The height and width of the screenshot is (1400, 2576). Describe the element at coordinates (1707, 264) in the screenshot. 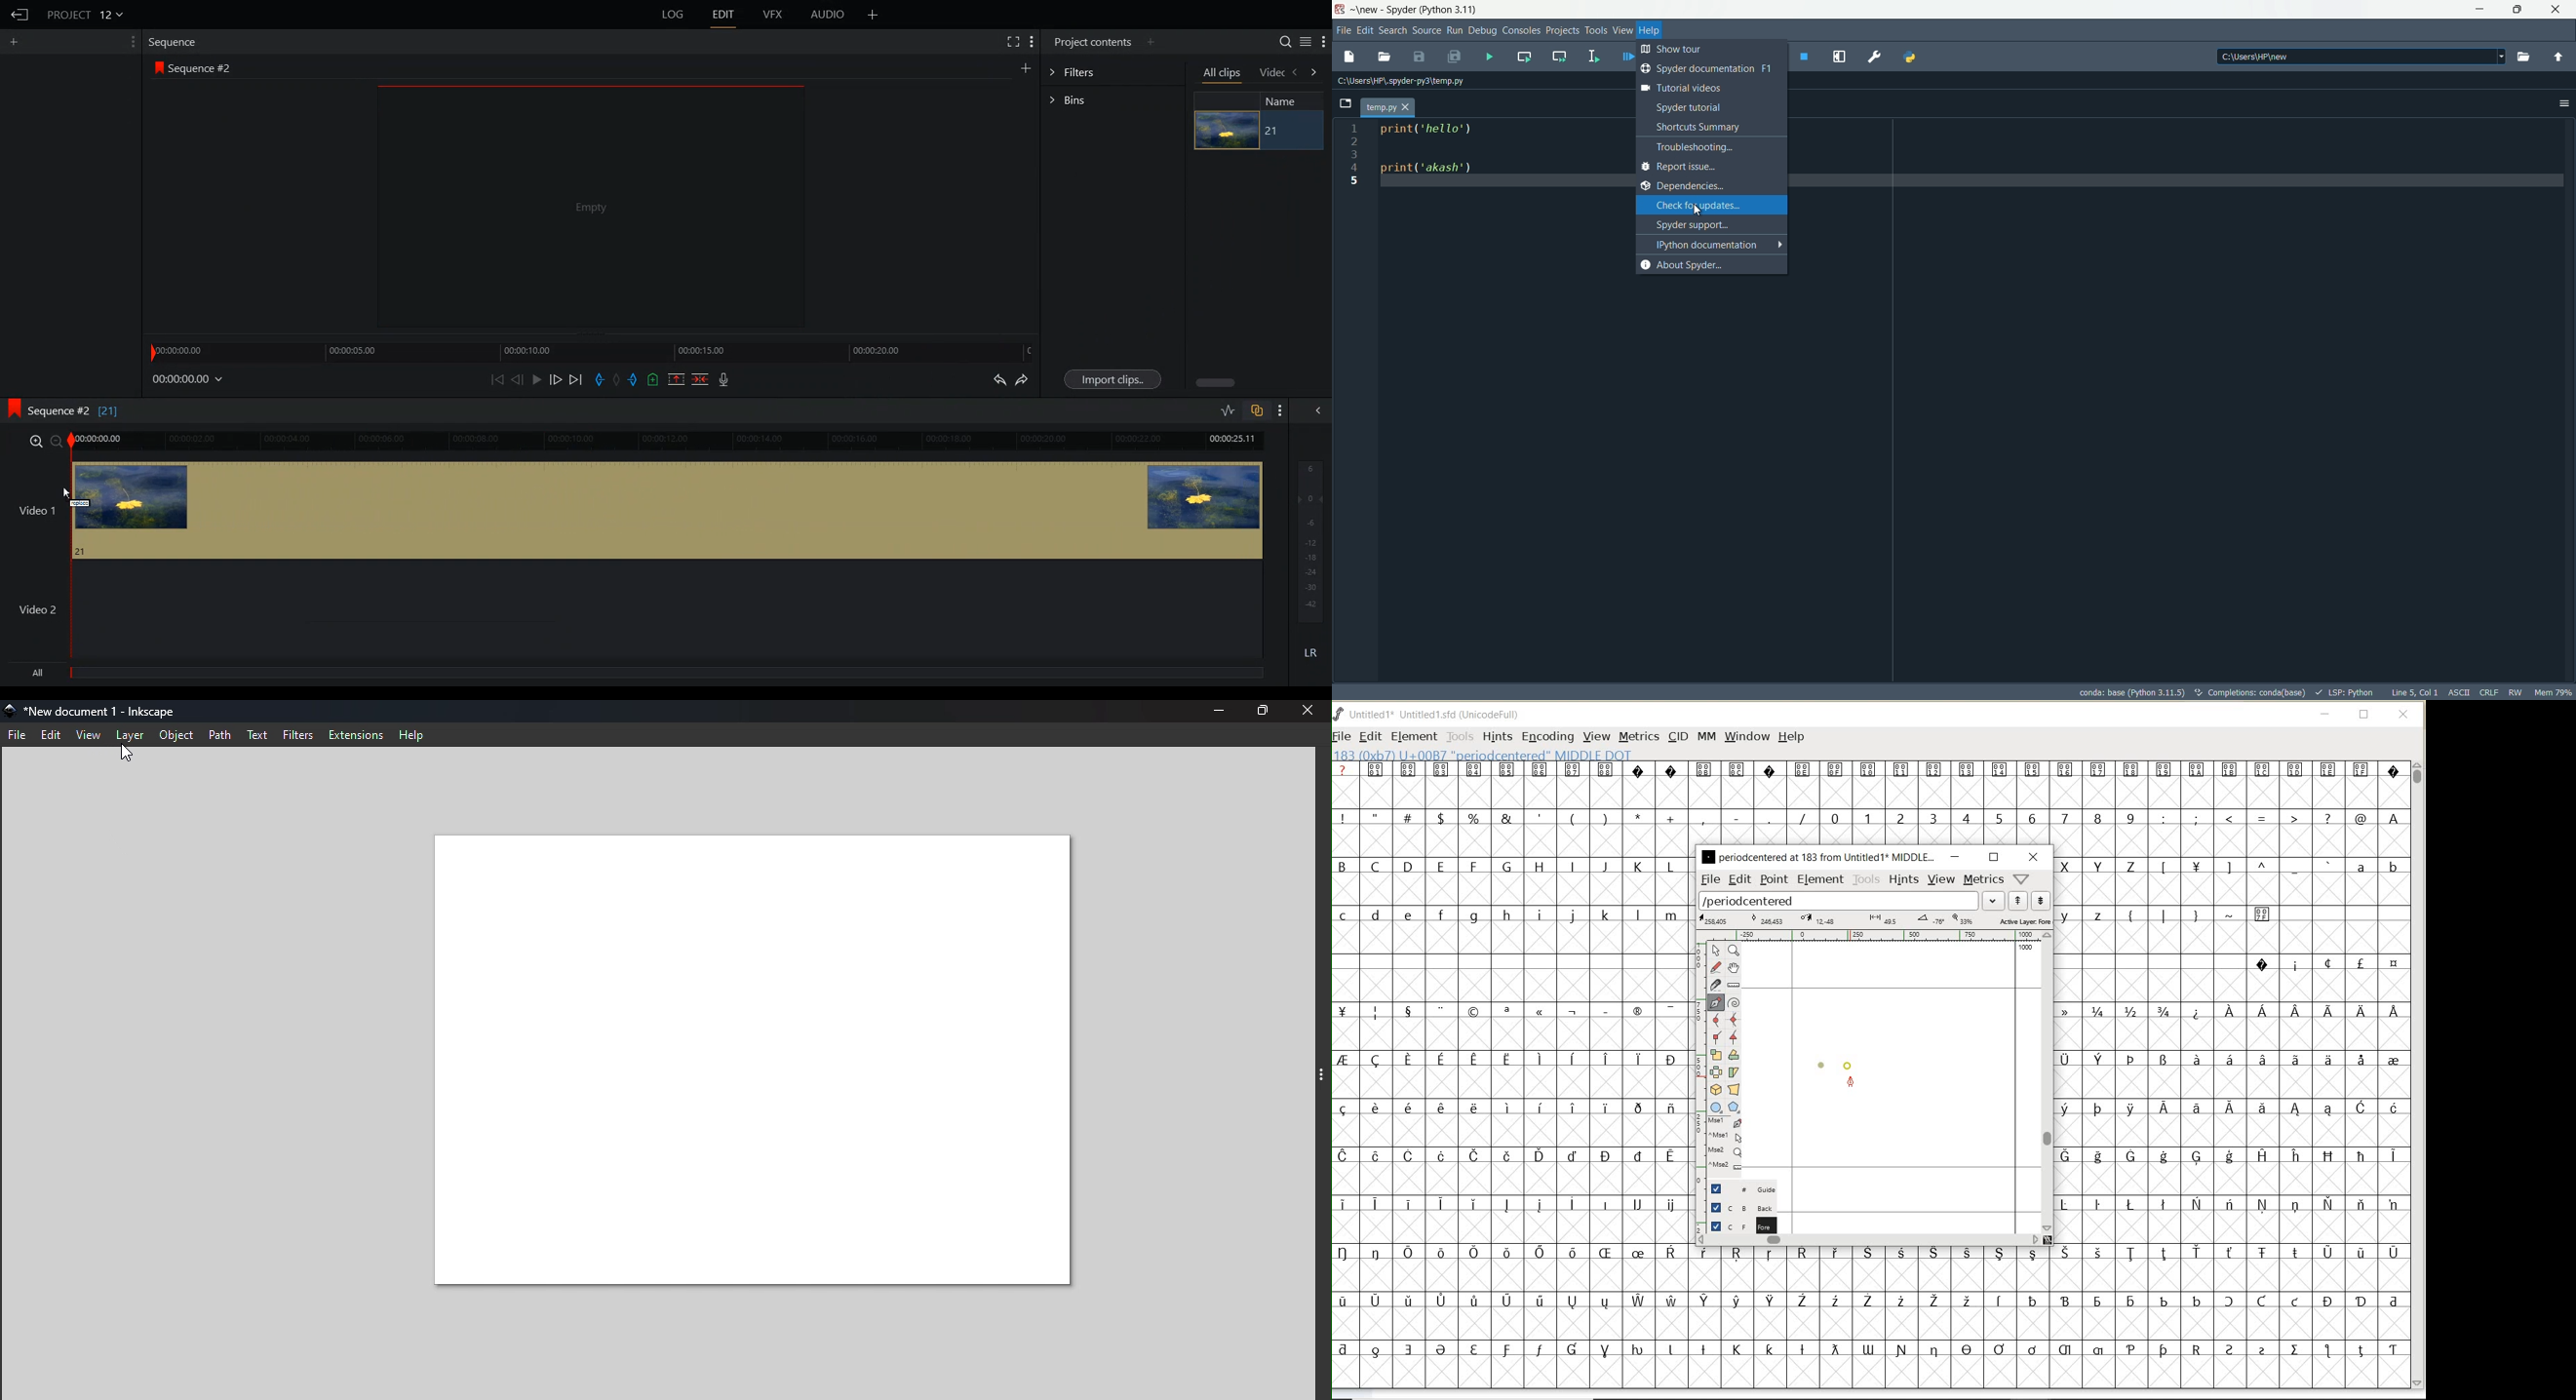

I see `about spyder` at that location.